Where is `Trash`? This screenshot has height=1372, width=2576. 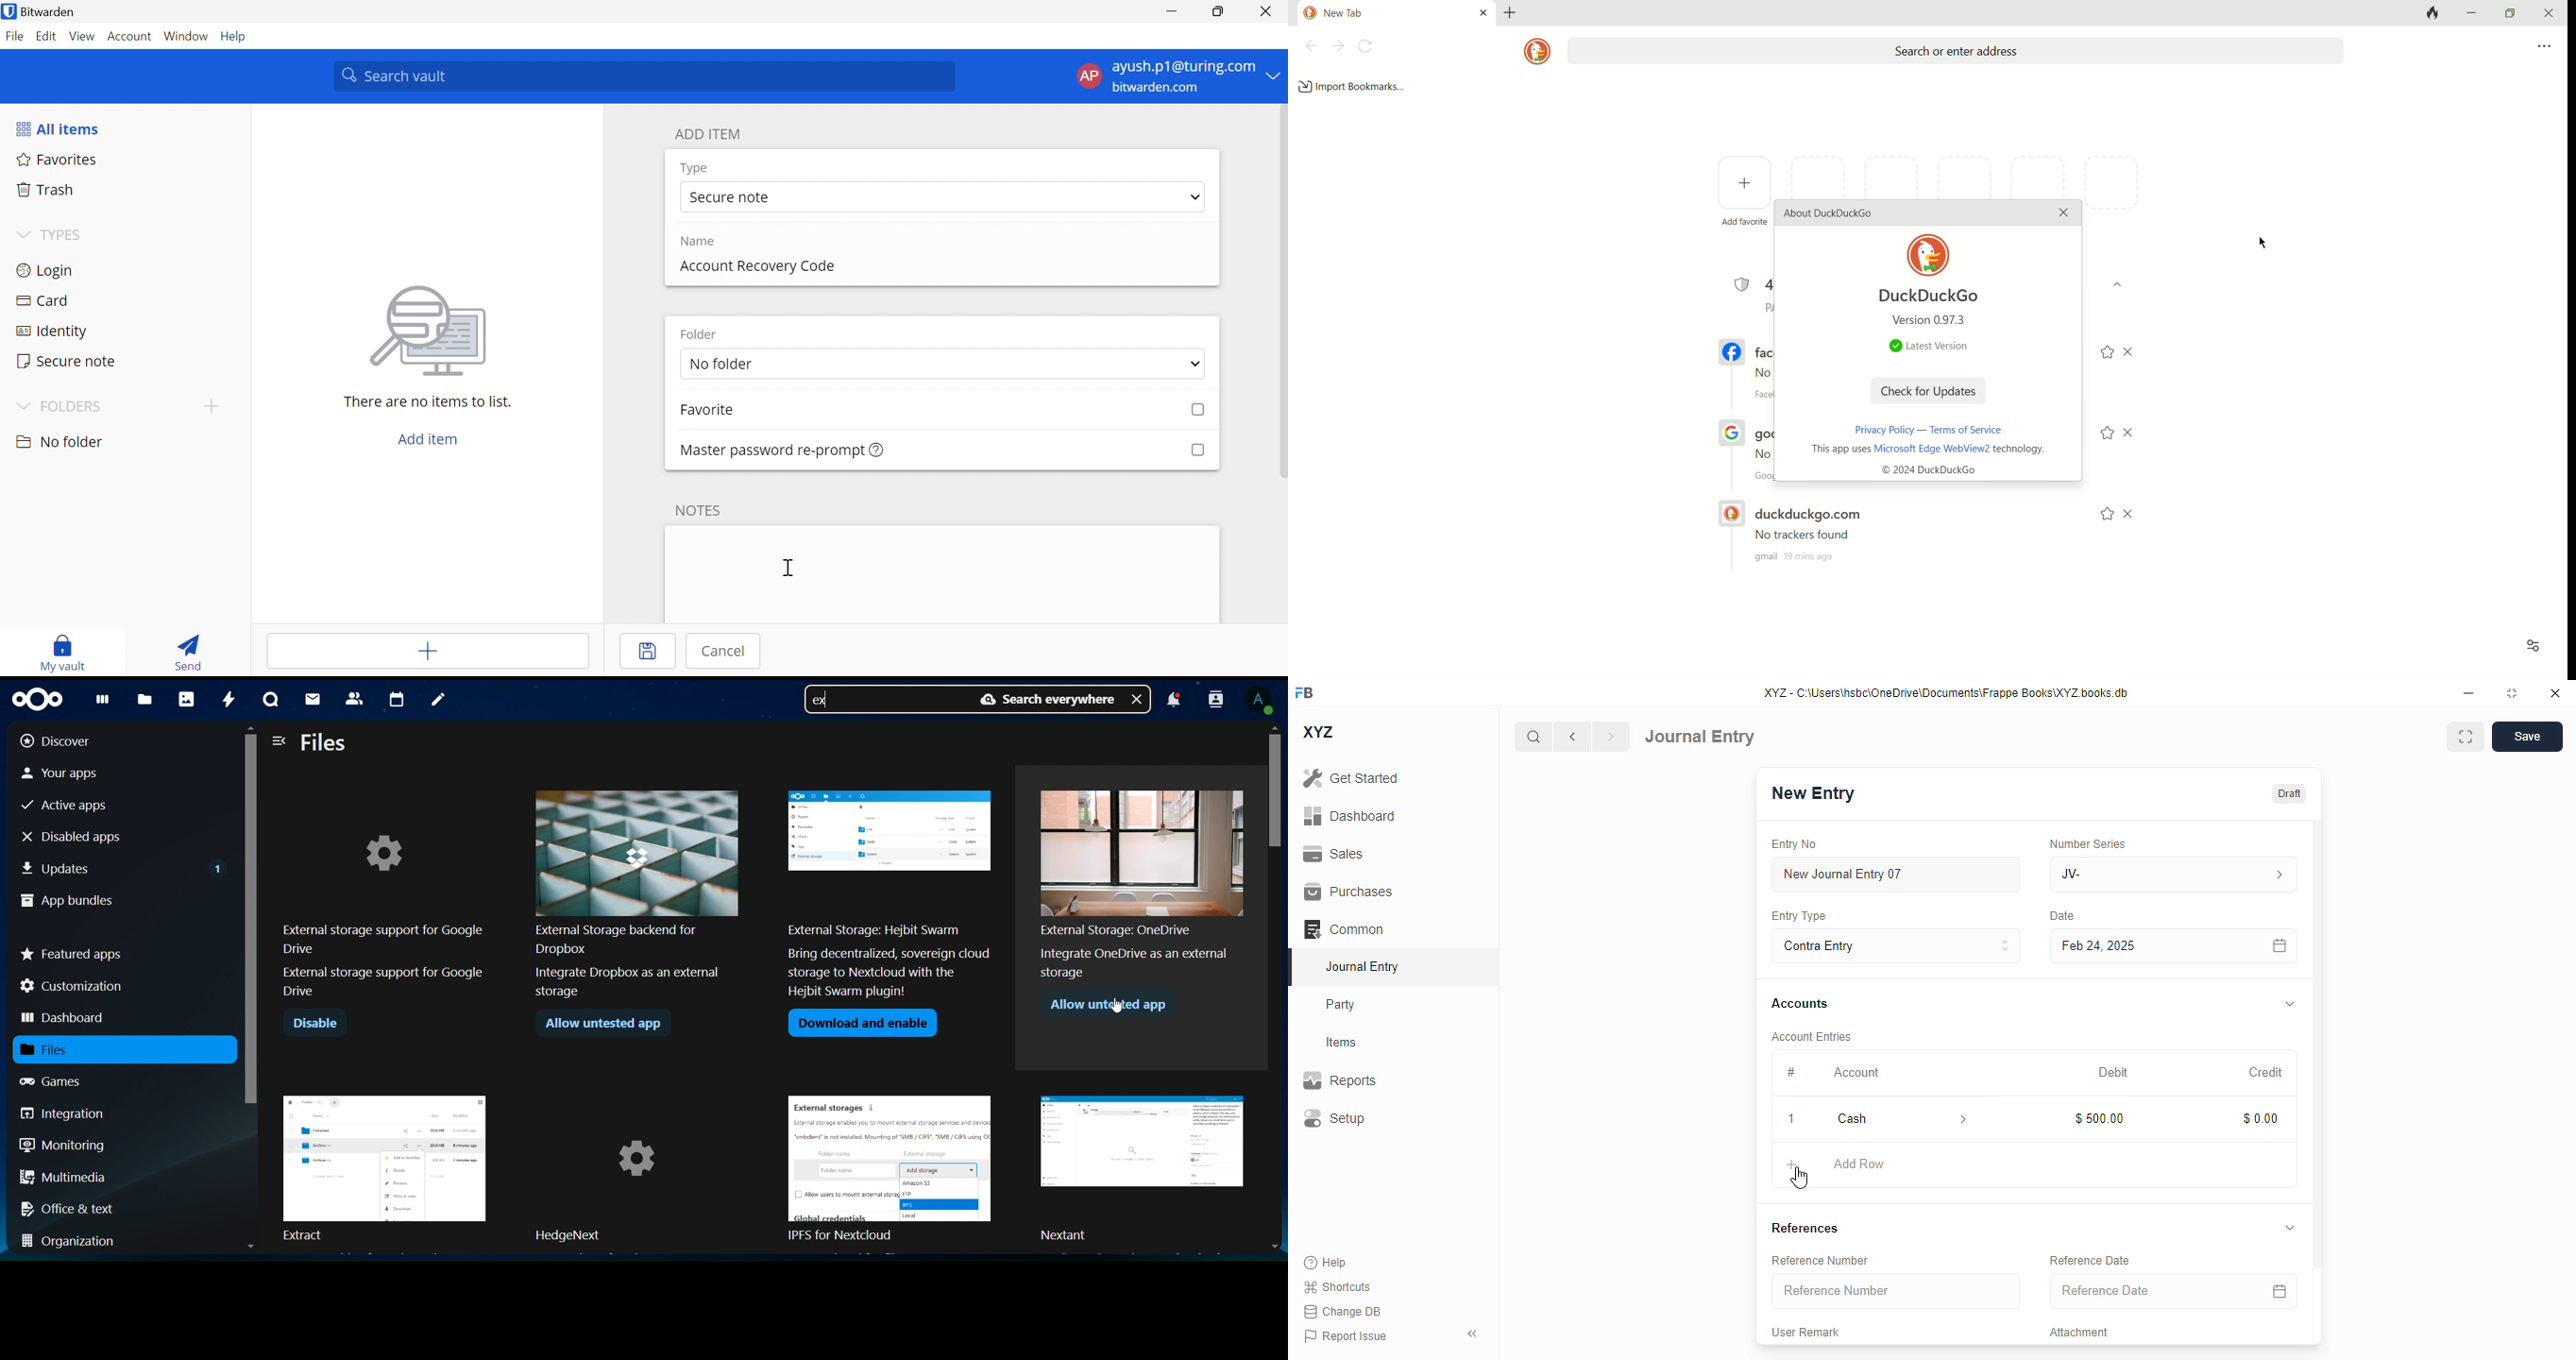
Trash is located at coordinates (46, 190).